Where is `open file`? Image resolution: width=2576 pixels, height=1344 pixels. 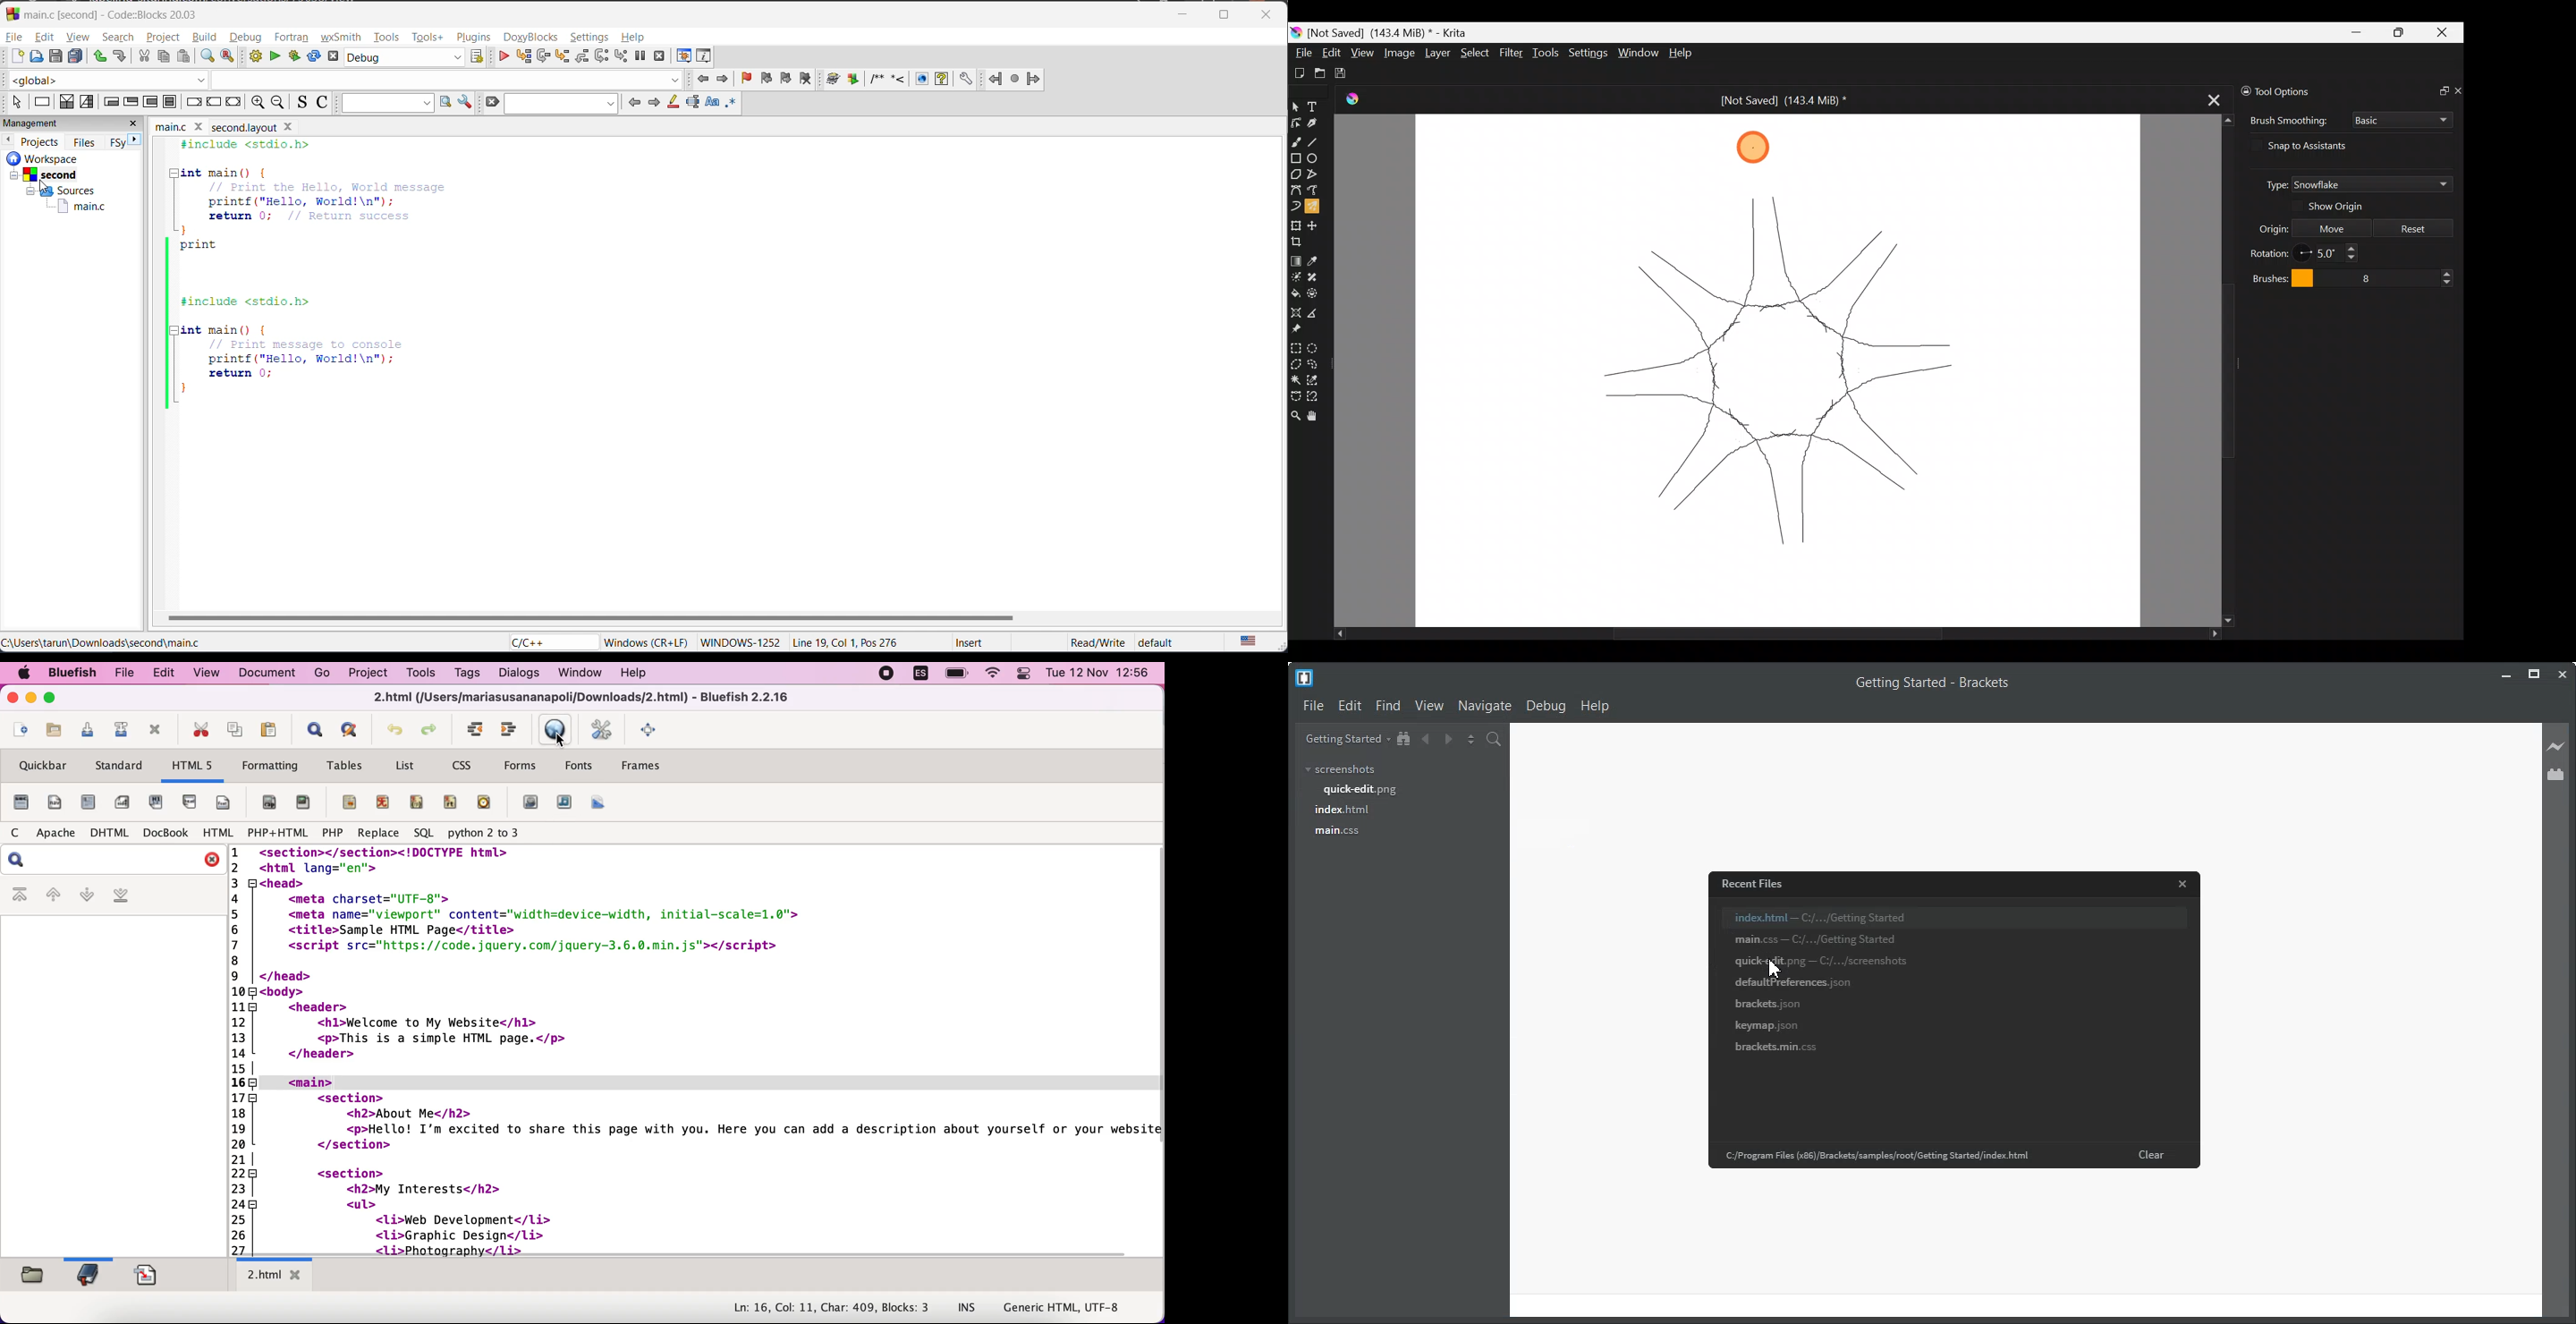 open file is located at coordinates (53, 732).